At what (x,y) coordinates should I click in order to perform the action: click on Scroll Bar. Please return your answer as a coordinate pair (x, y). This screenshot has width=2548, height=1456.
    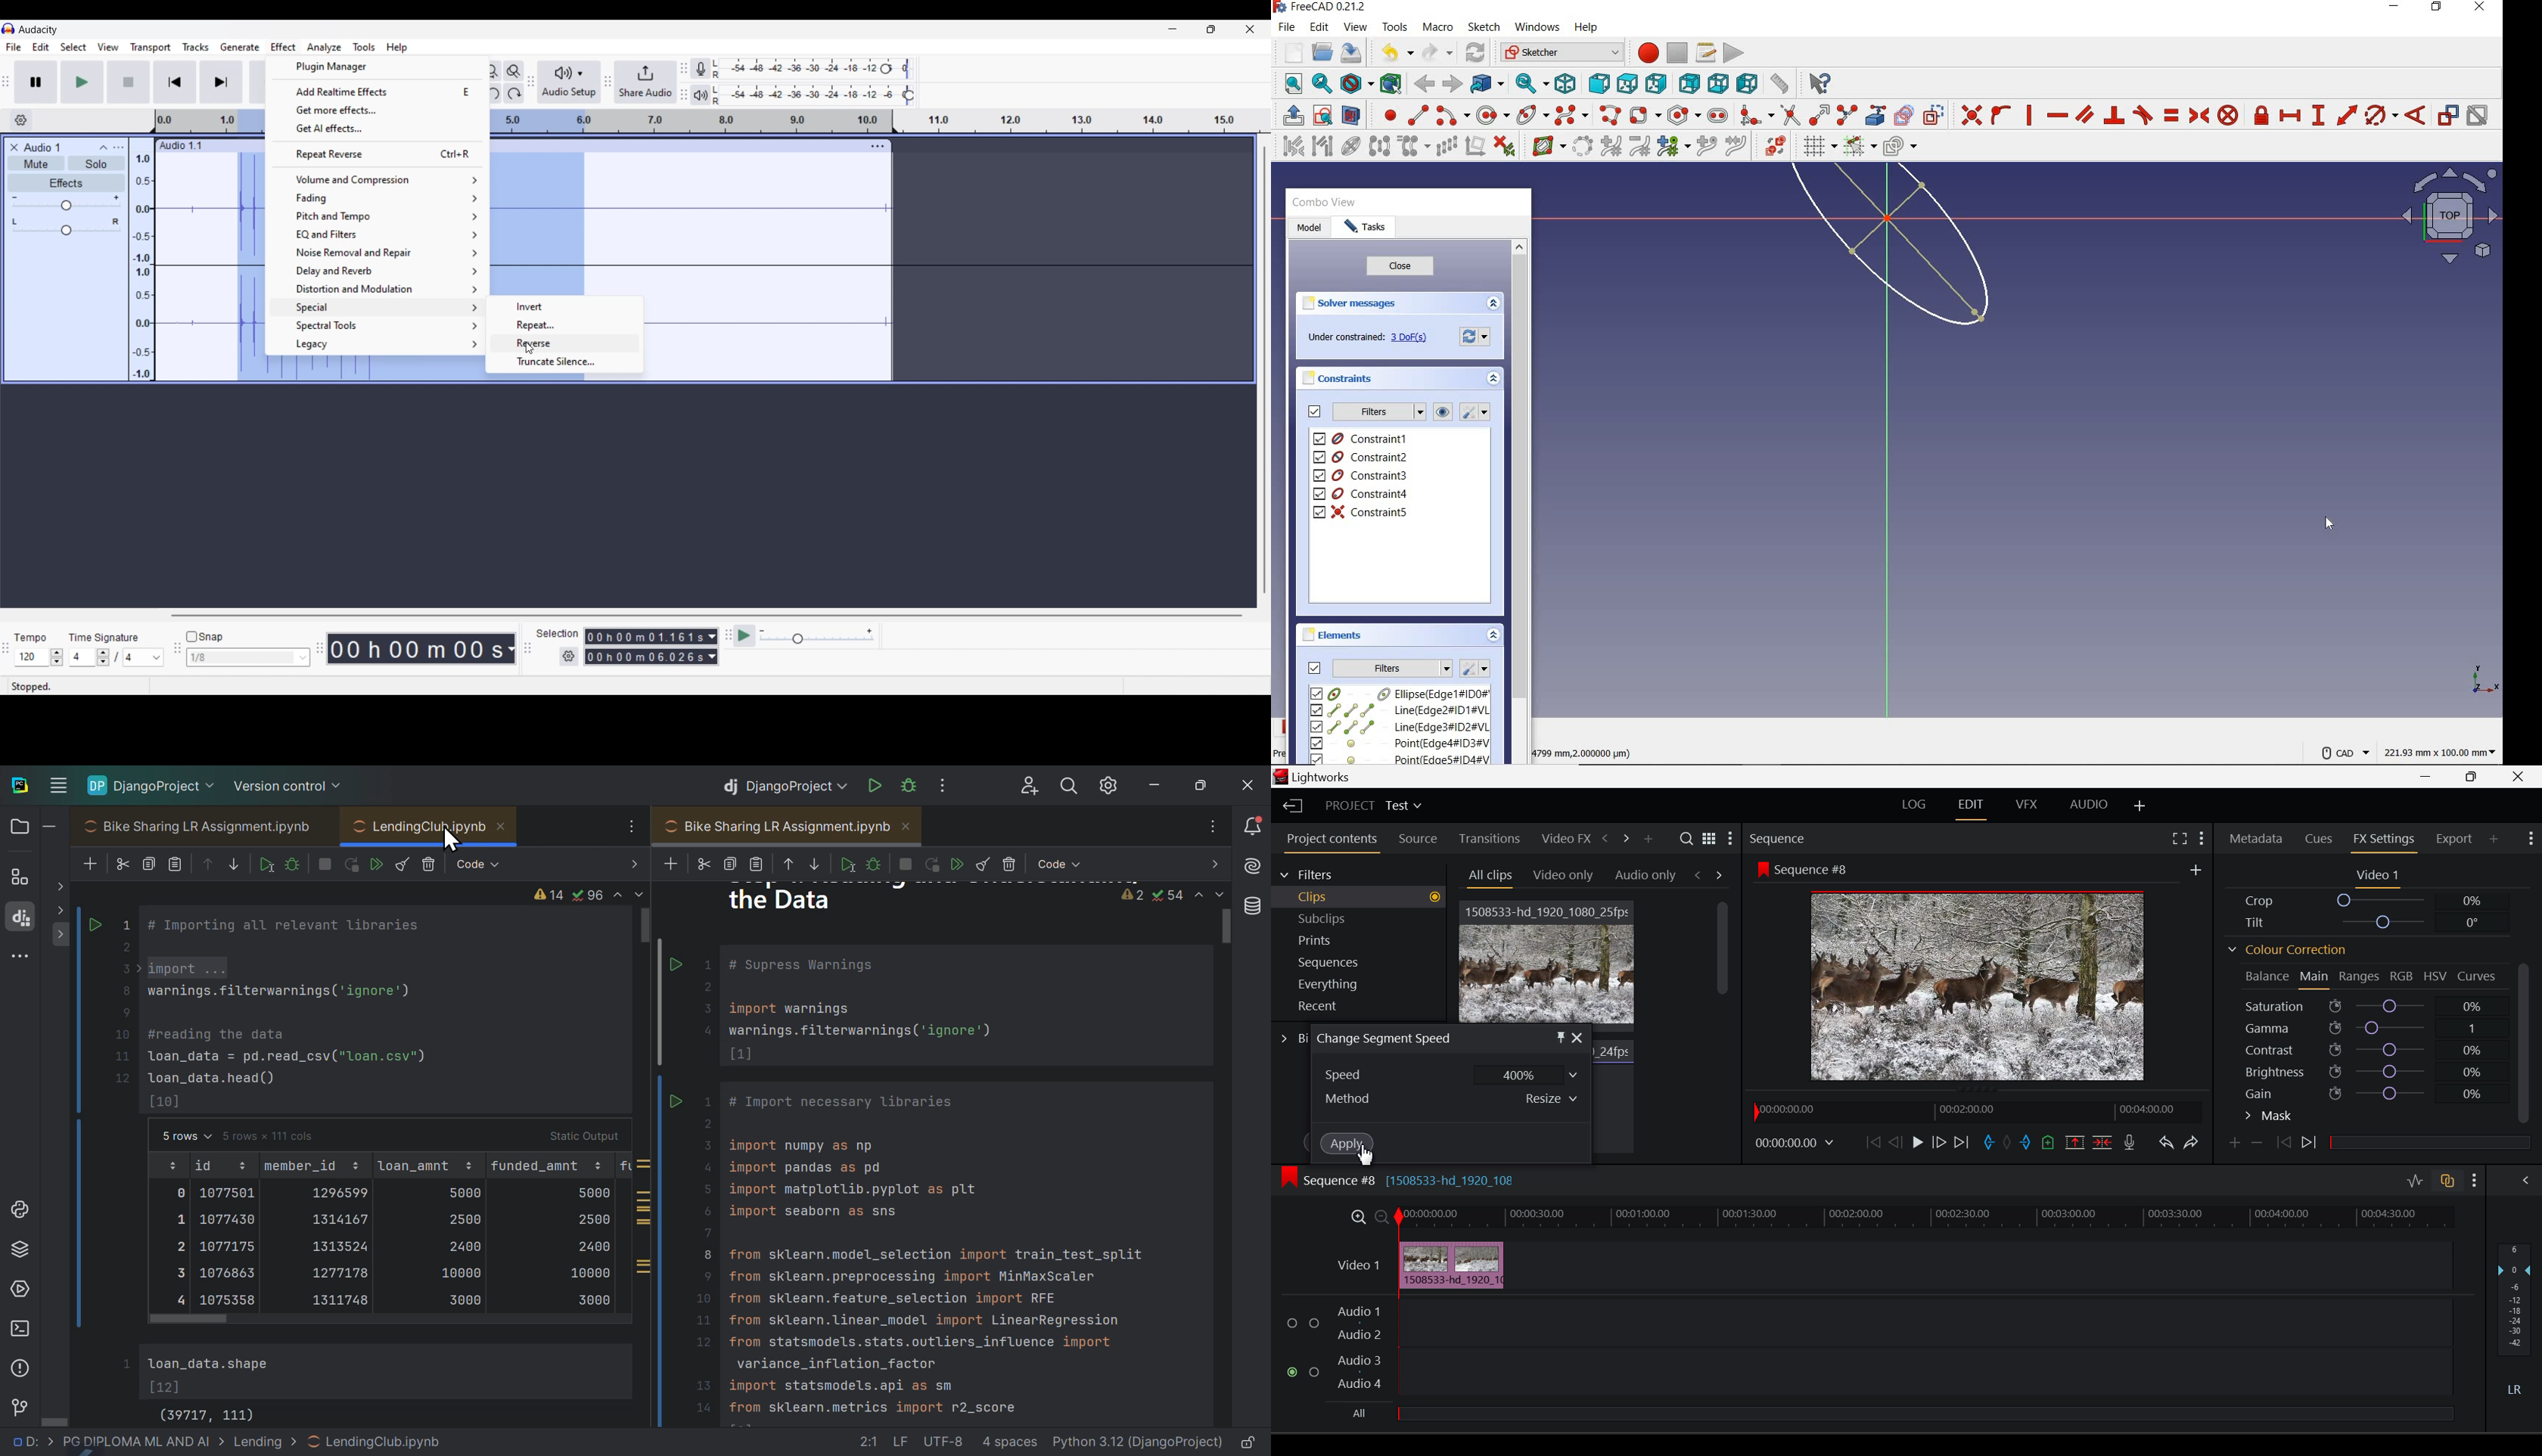
    Looking at the image, I should click on (2523, 1045).